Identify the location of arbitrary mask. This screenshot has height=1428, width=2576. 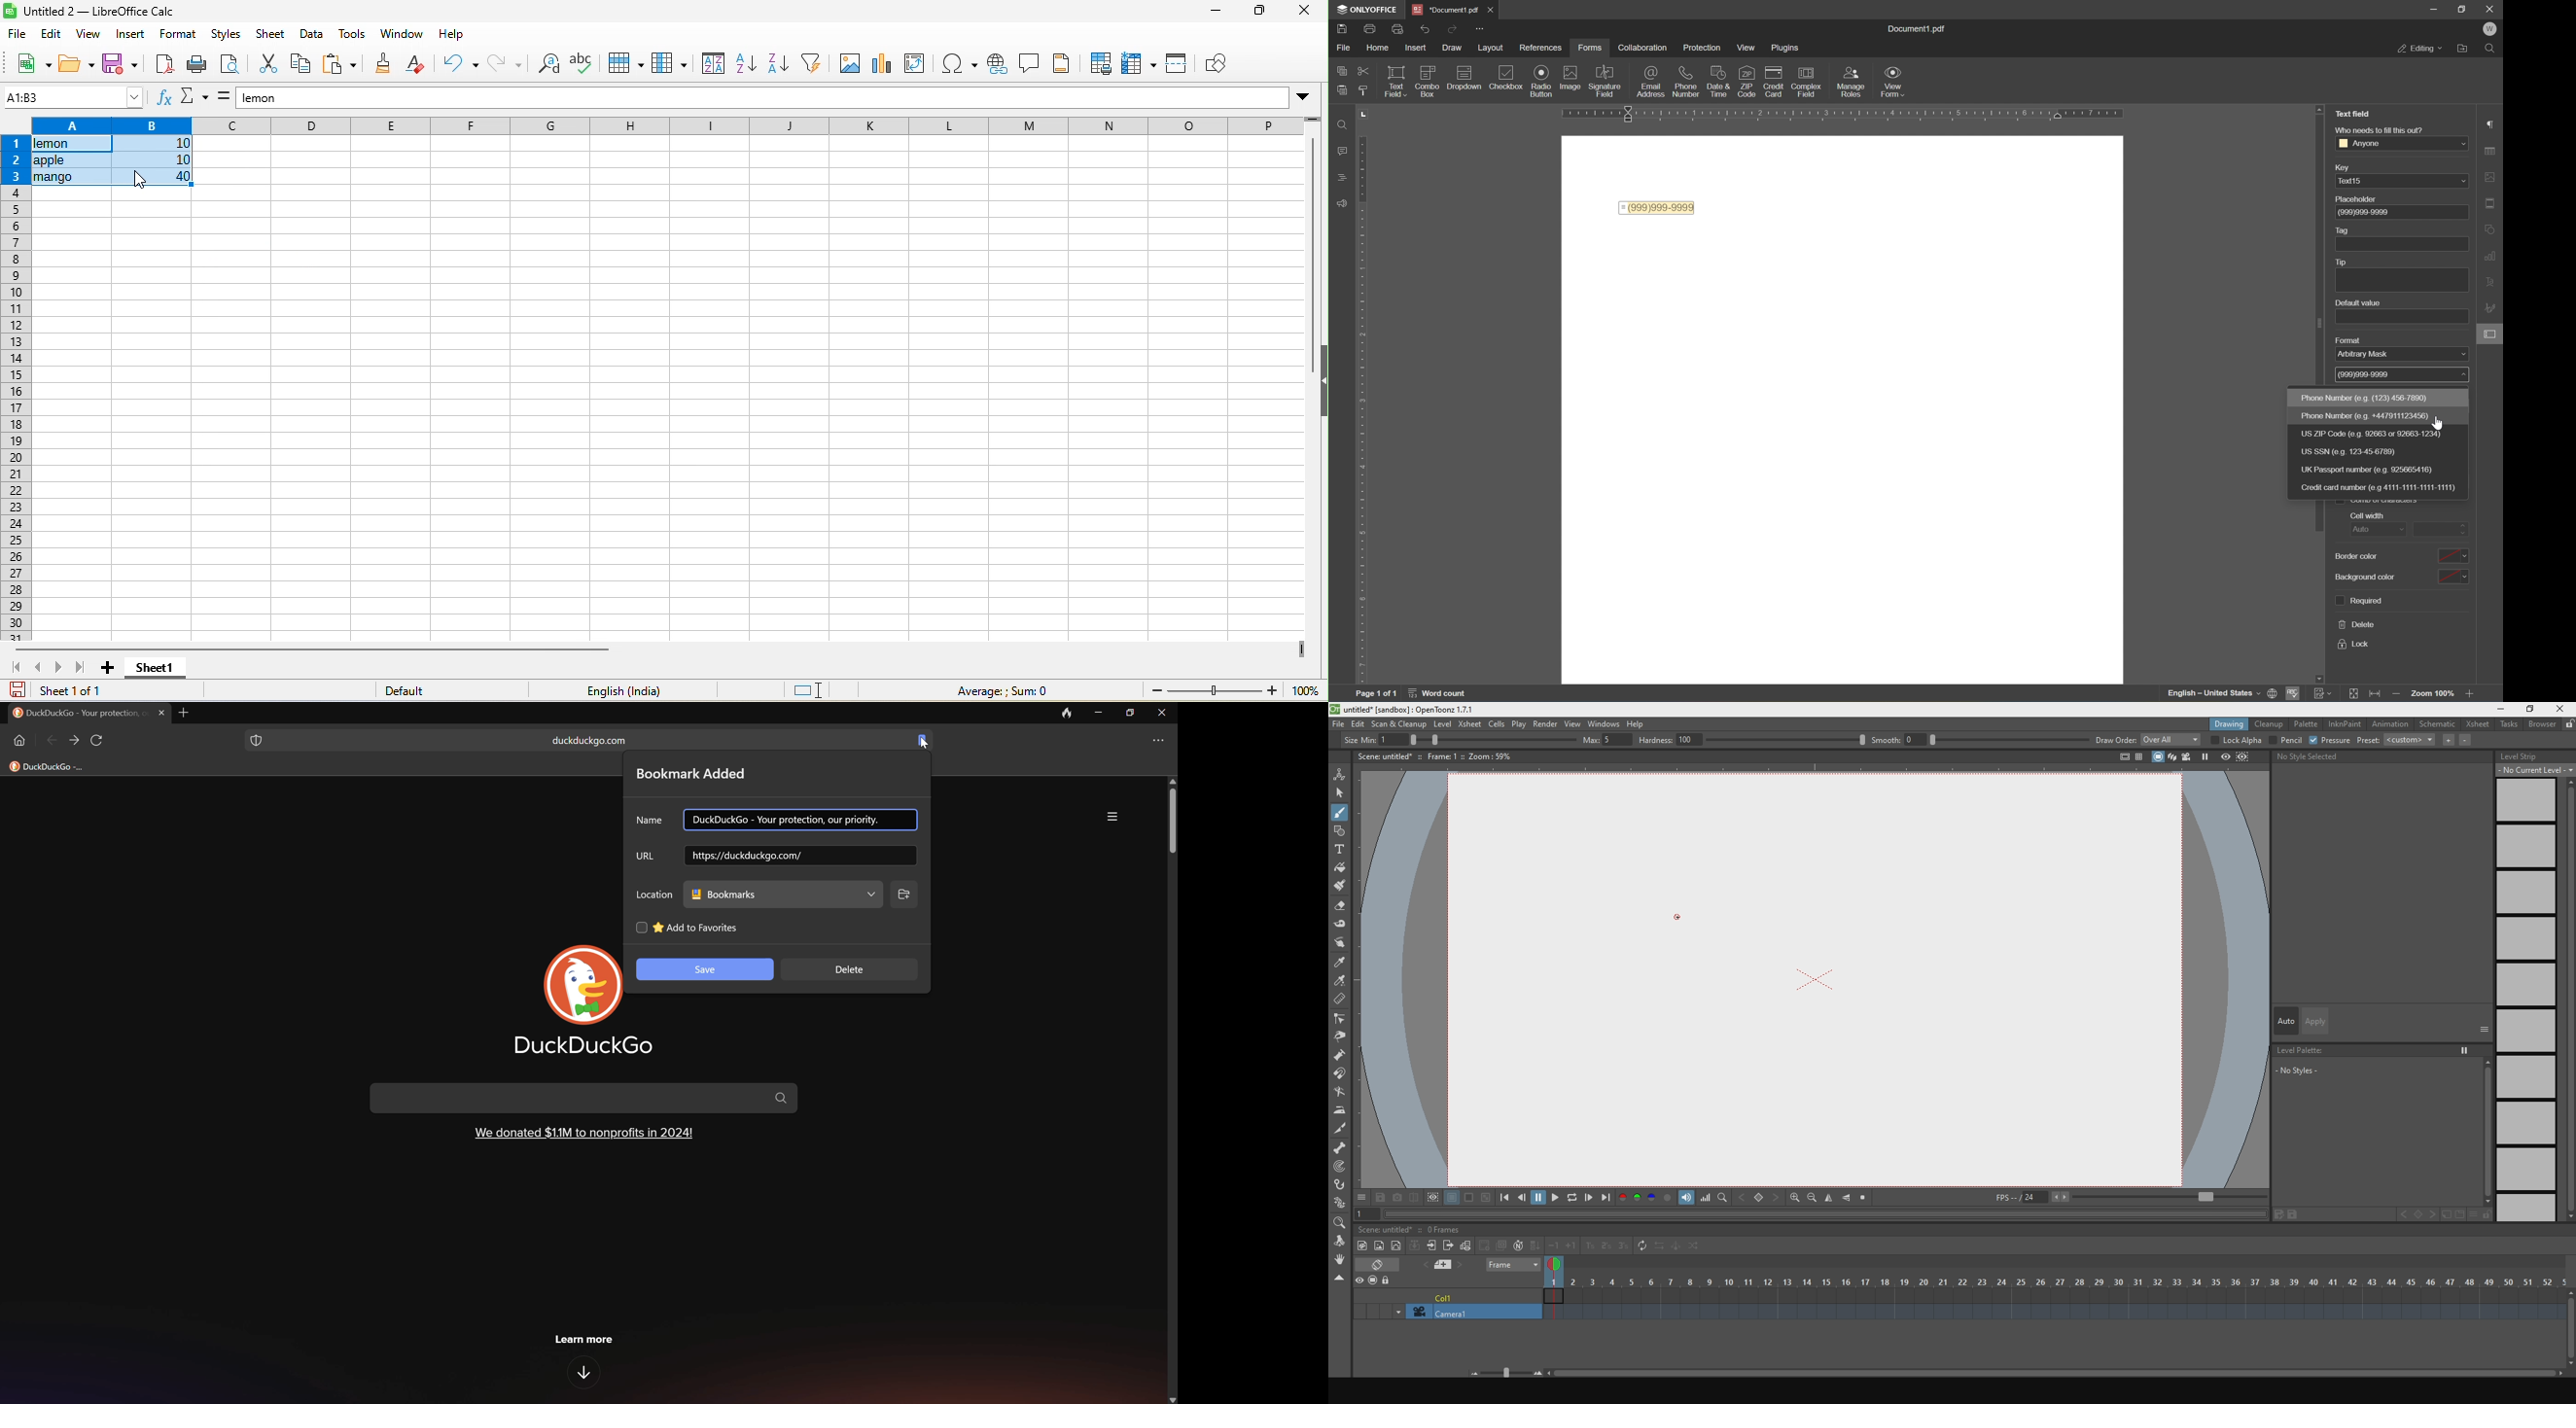
(2370, 356).